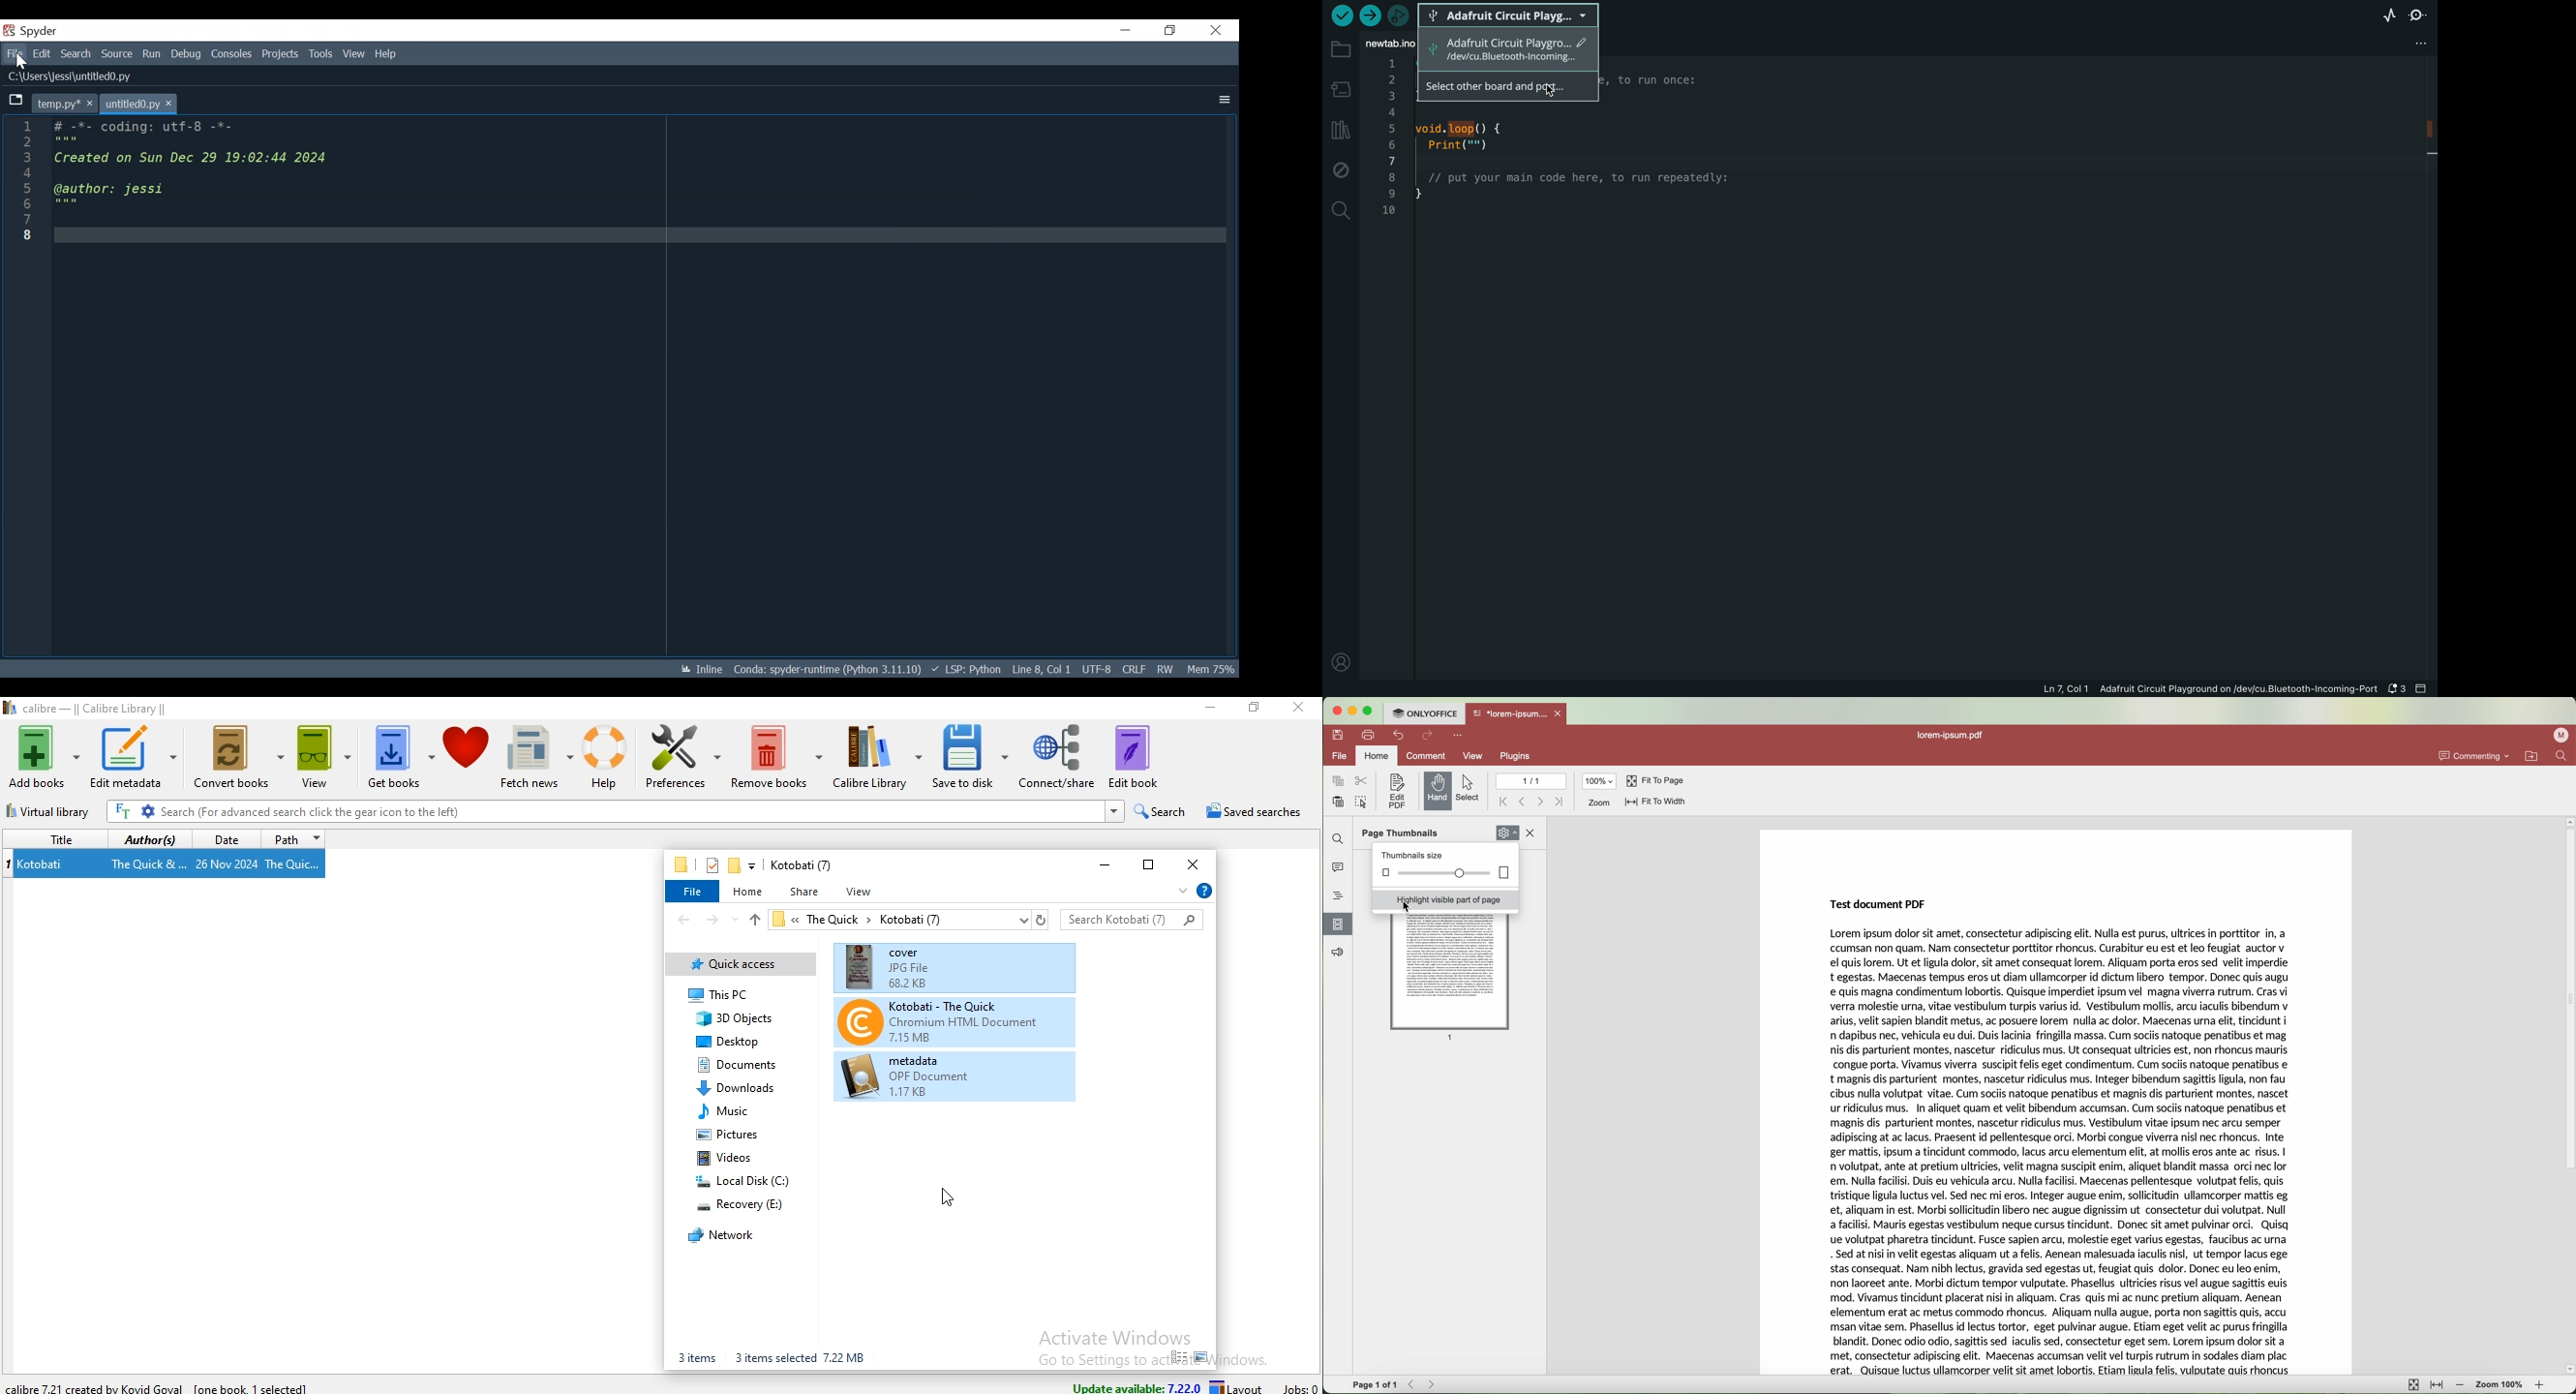 Image resolution: width=2576 pixels, height=1400 pixels. I want to click on save, so click(1337, 735).